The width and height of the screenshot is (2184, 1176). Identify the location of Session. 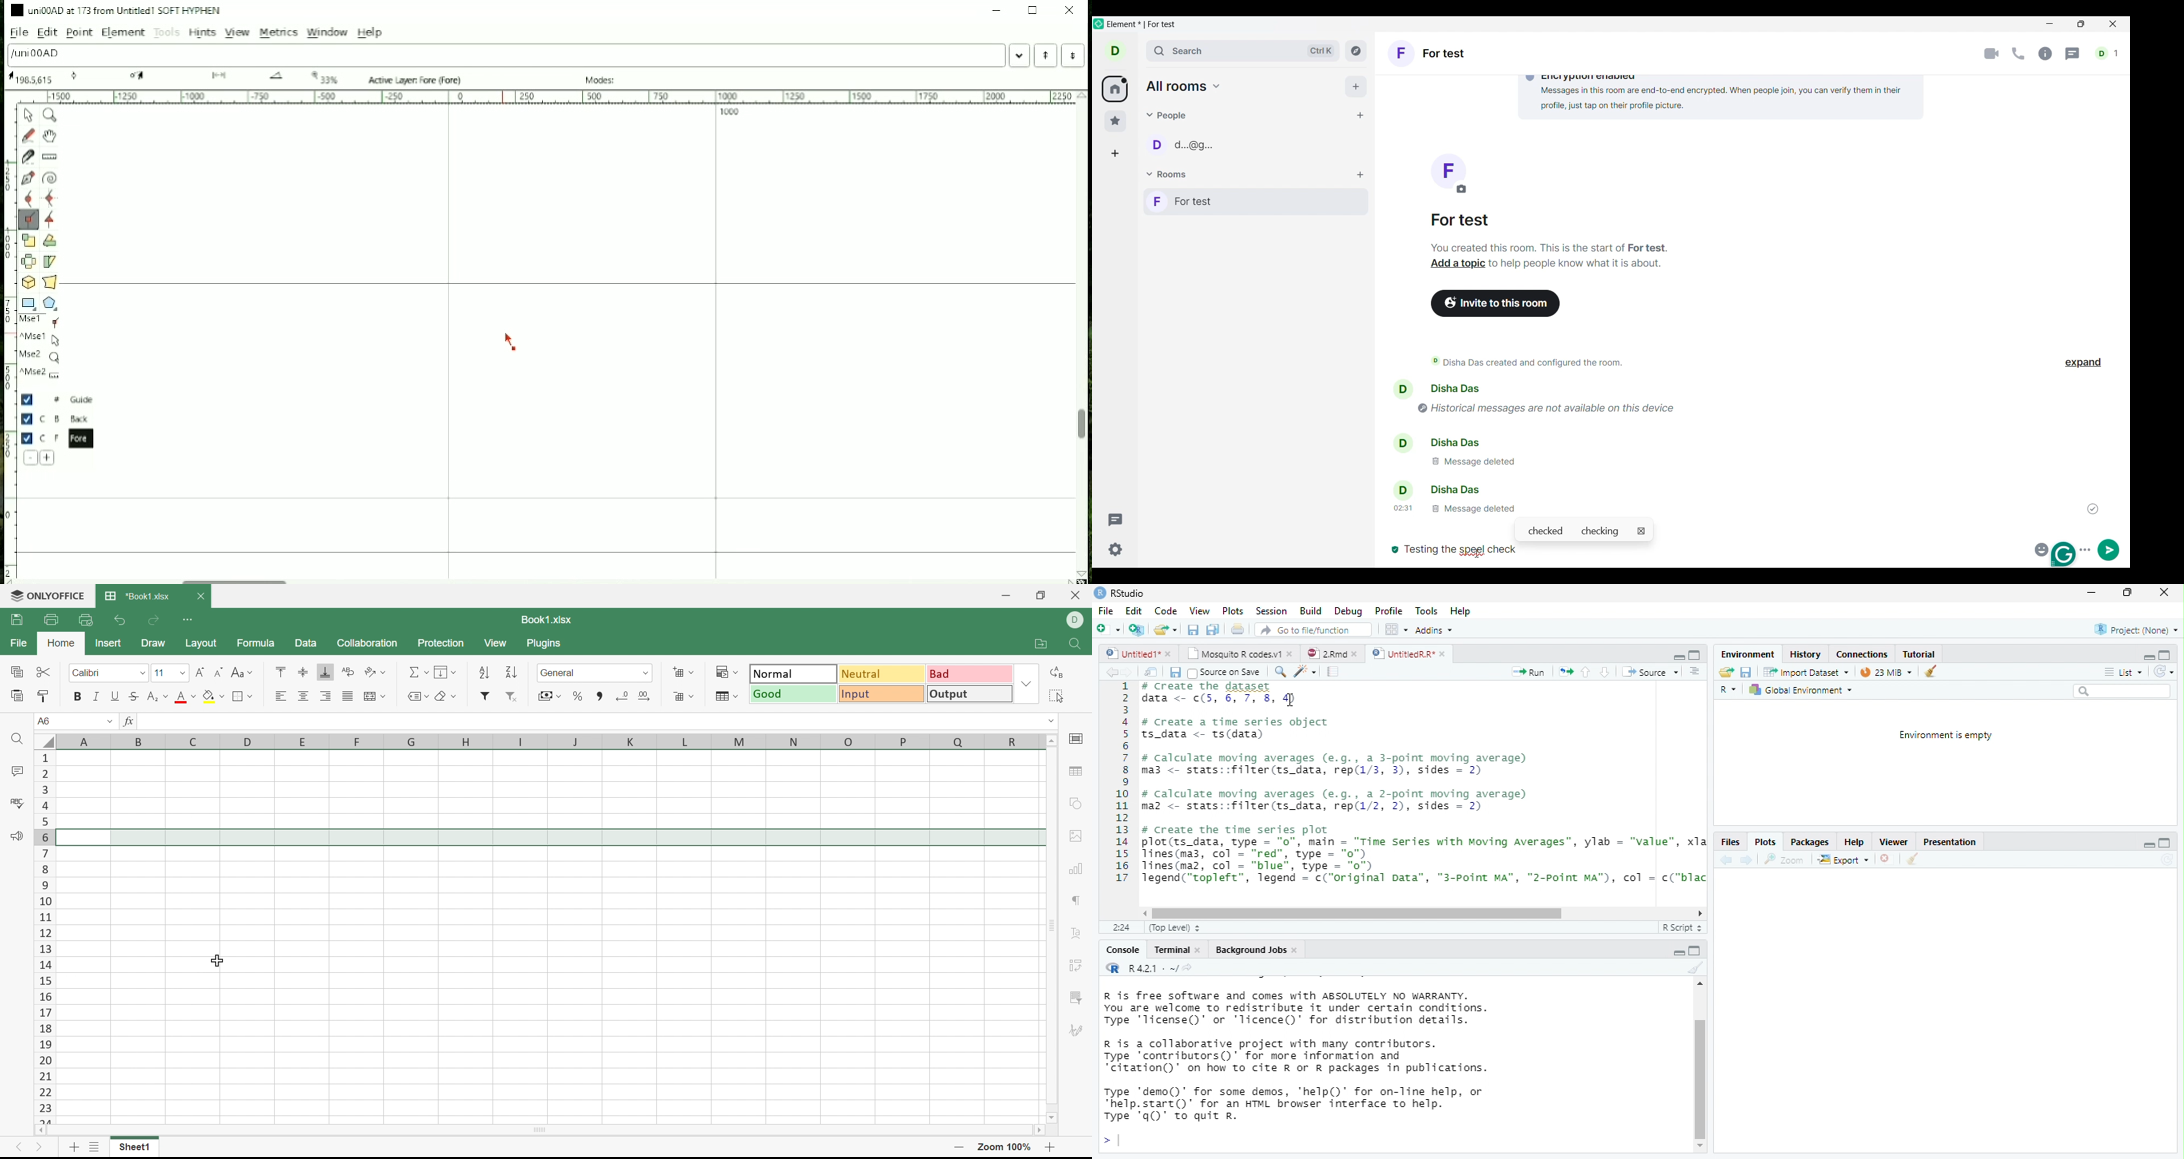
(1271, 610).